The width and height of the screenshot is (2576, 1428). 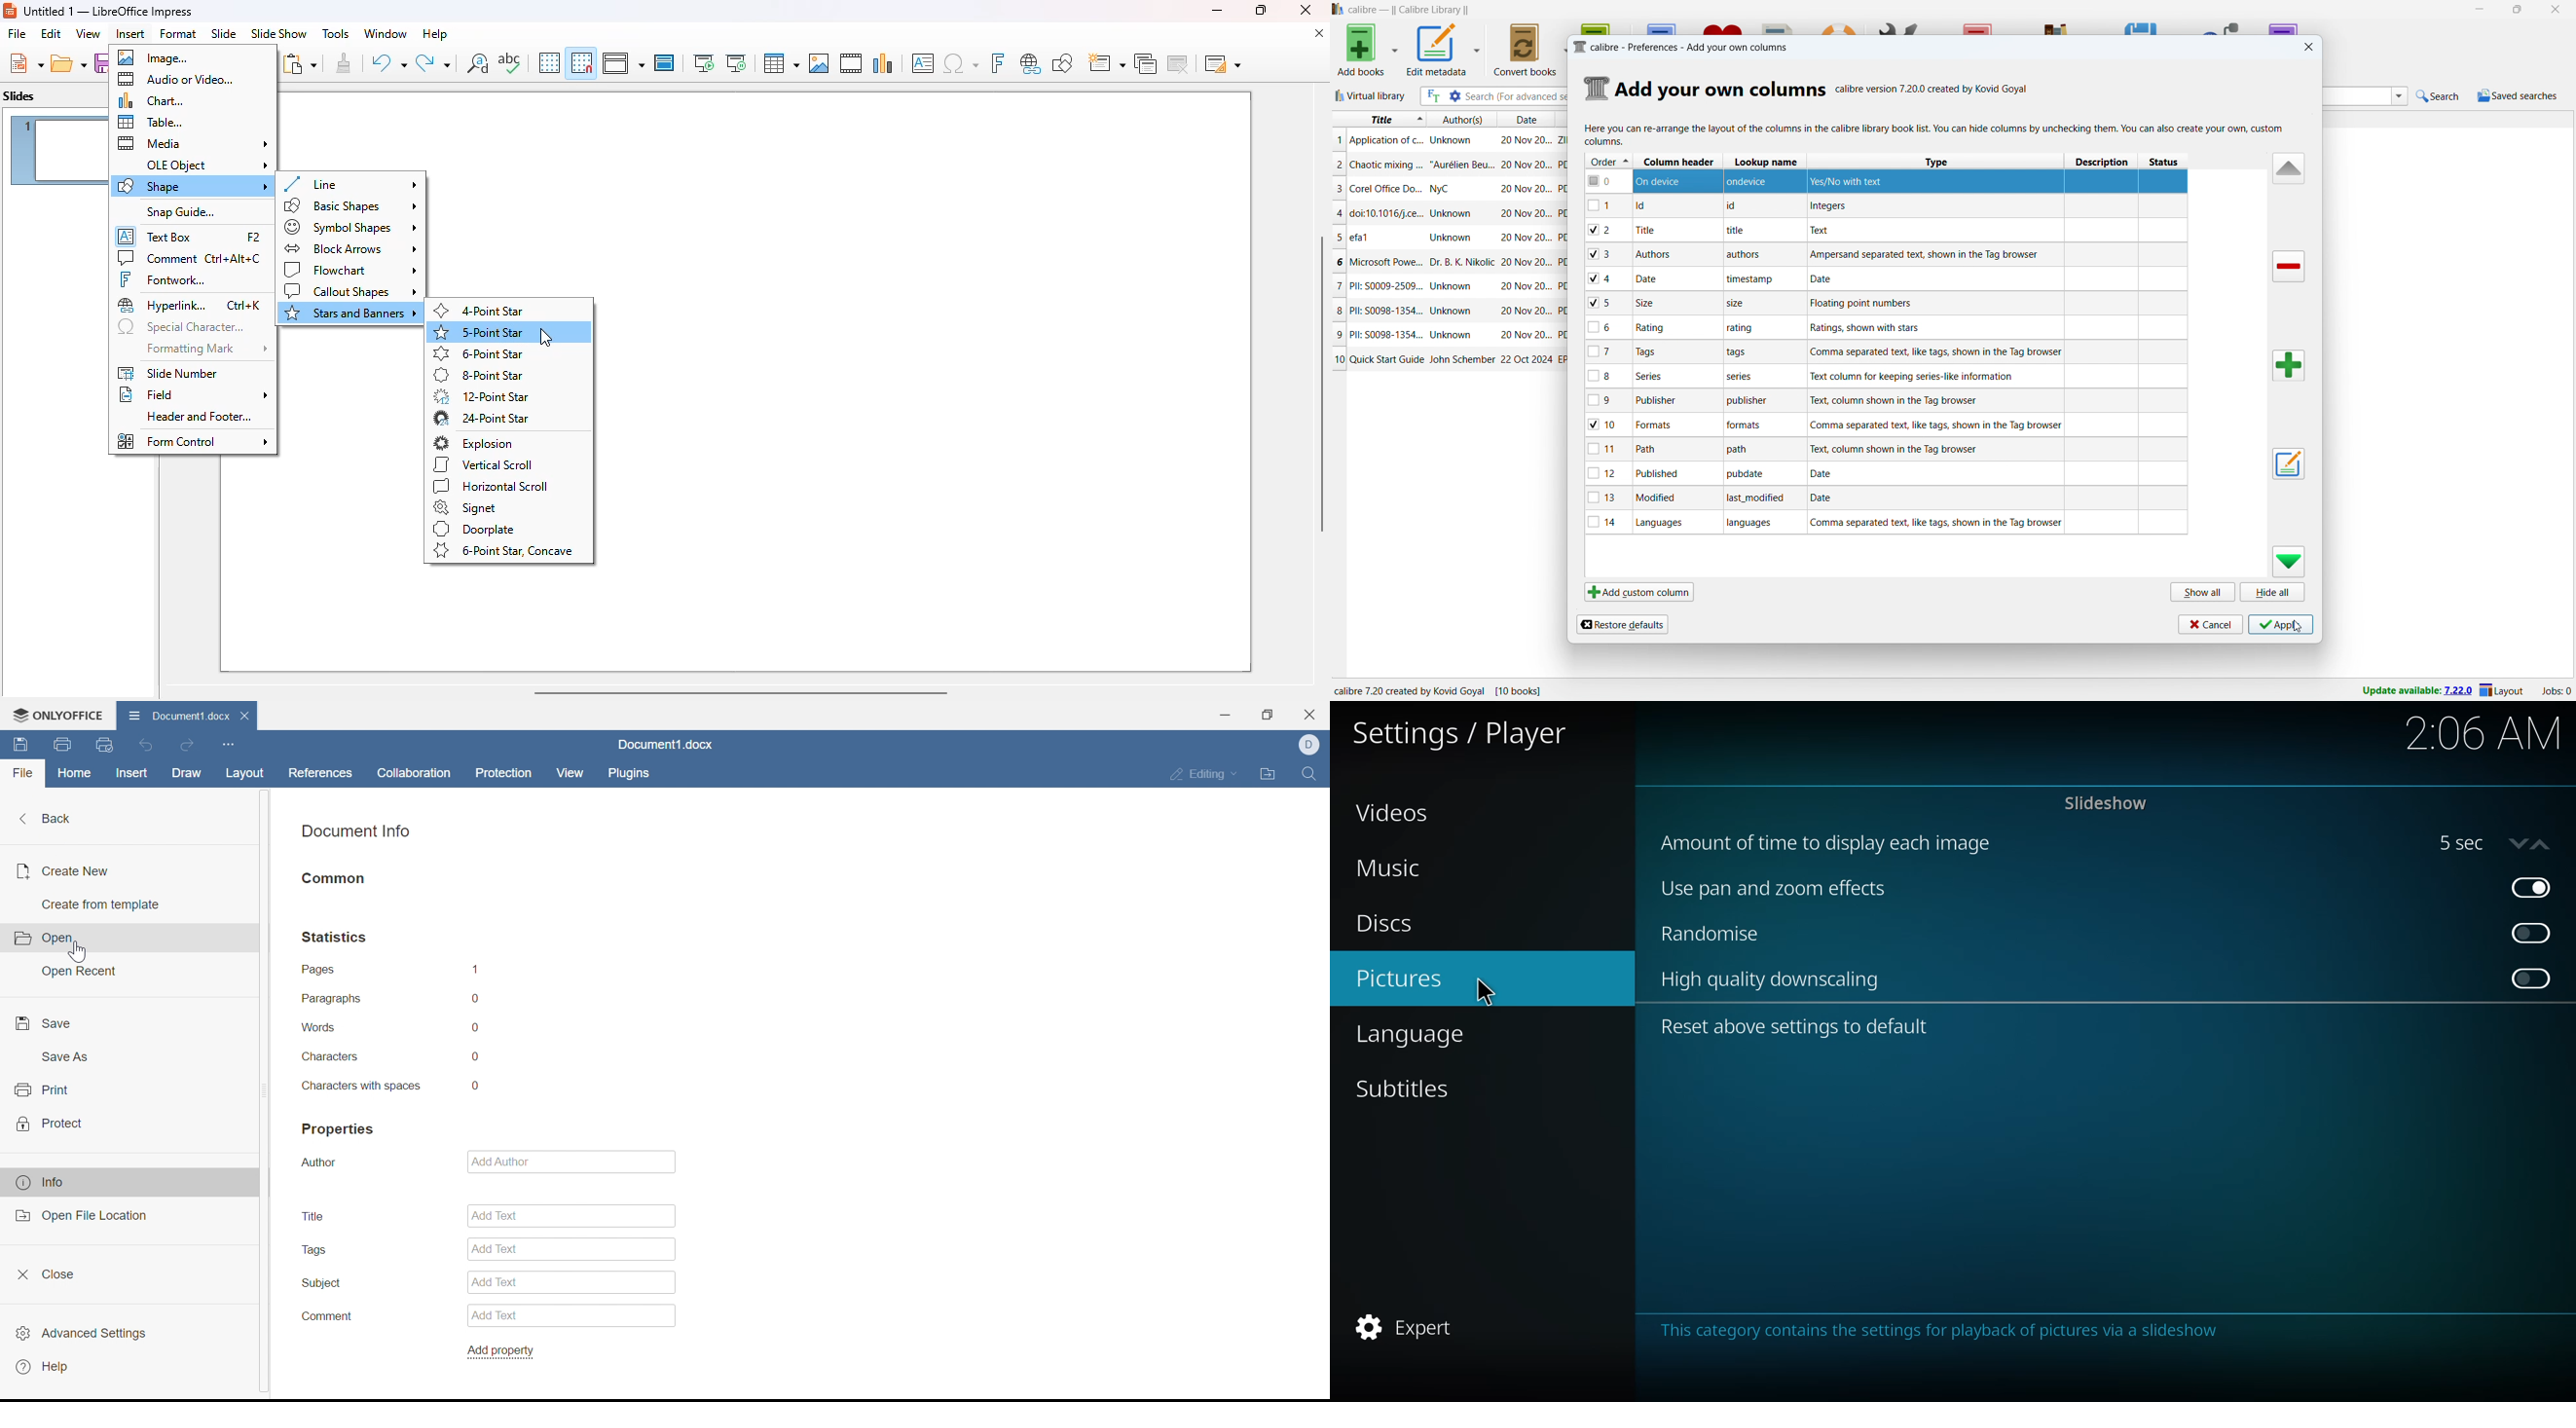 I want to click on table, so click(x=780, y=63).